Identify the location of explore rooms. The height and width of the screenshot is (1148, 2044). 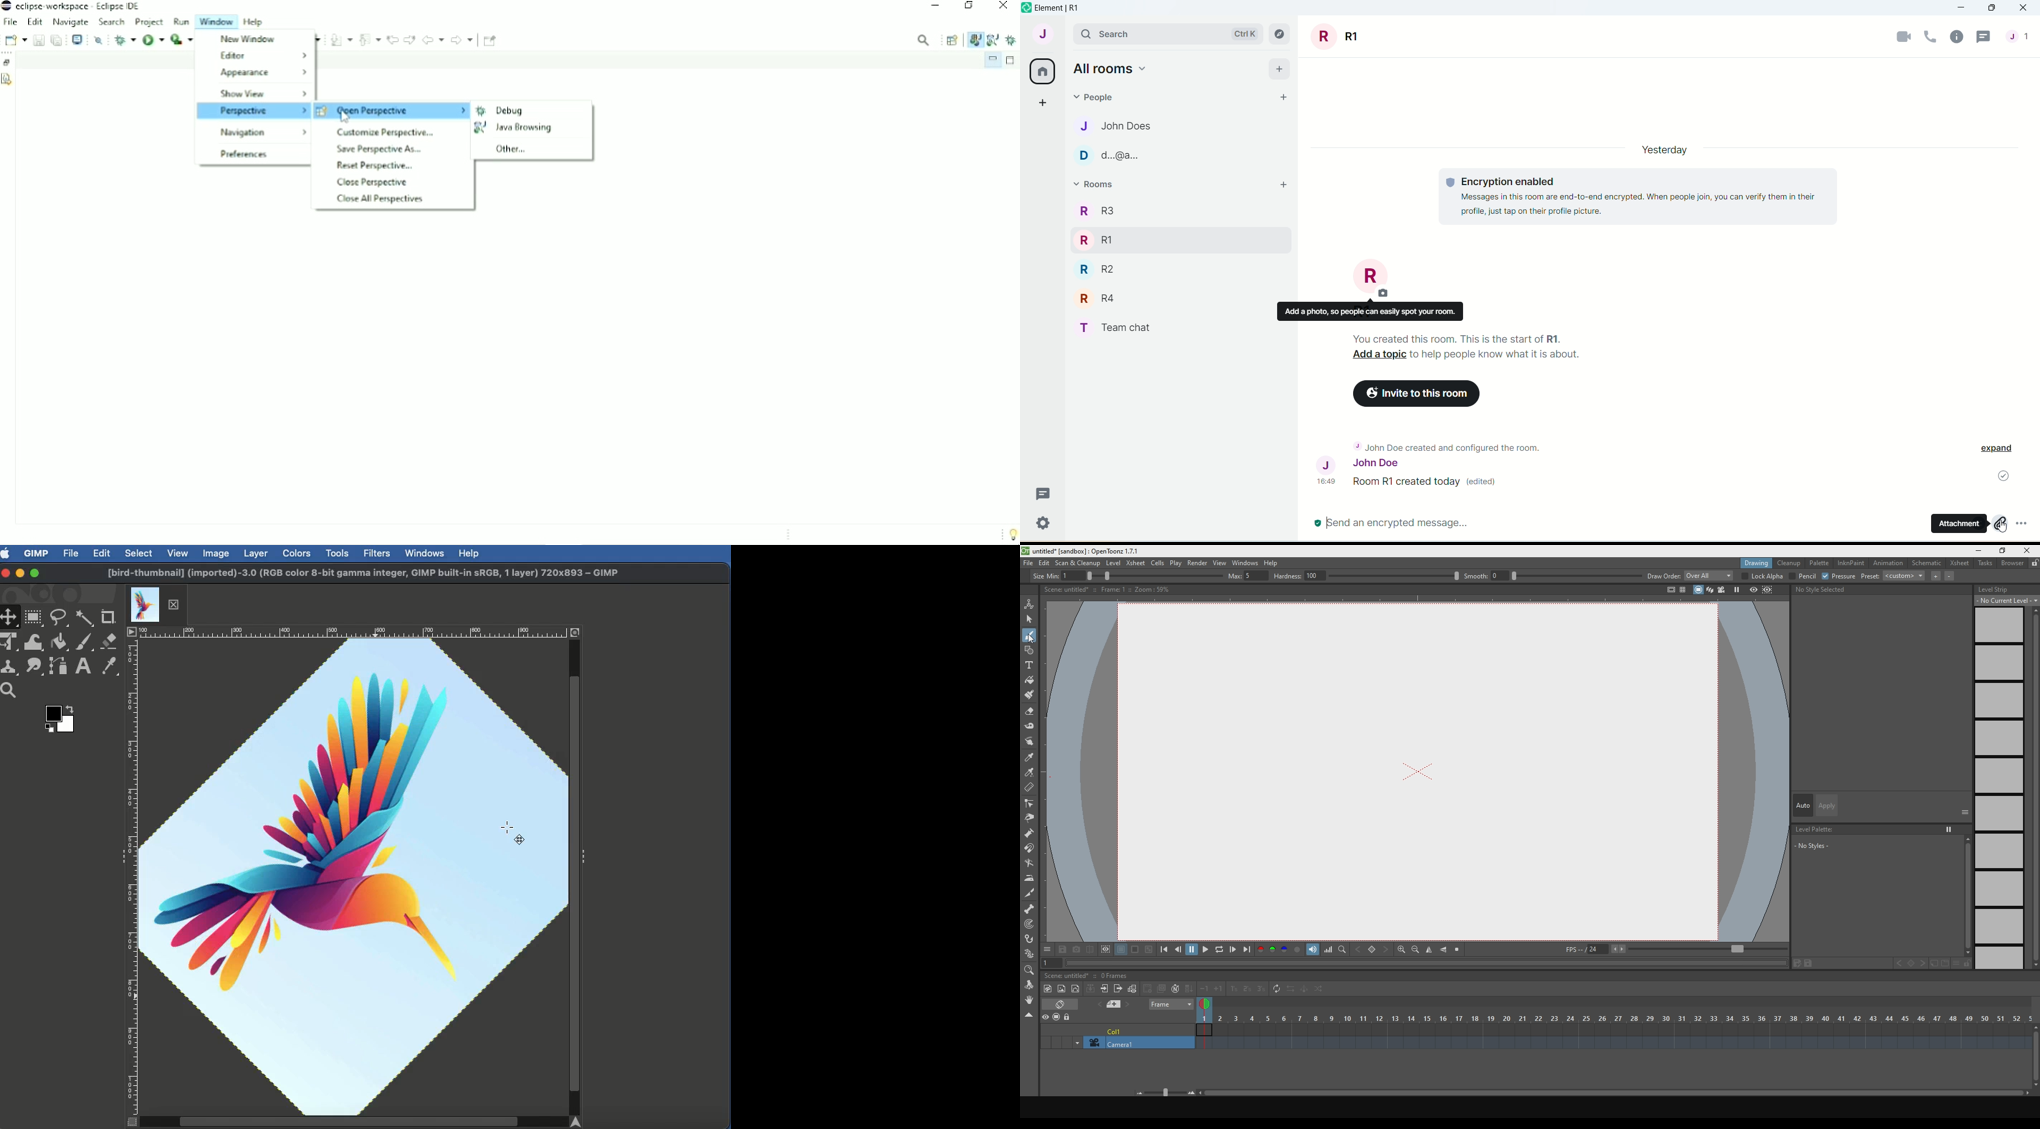
(1279, 35).